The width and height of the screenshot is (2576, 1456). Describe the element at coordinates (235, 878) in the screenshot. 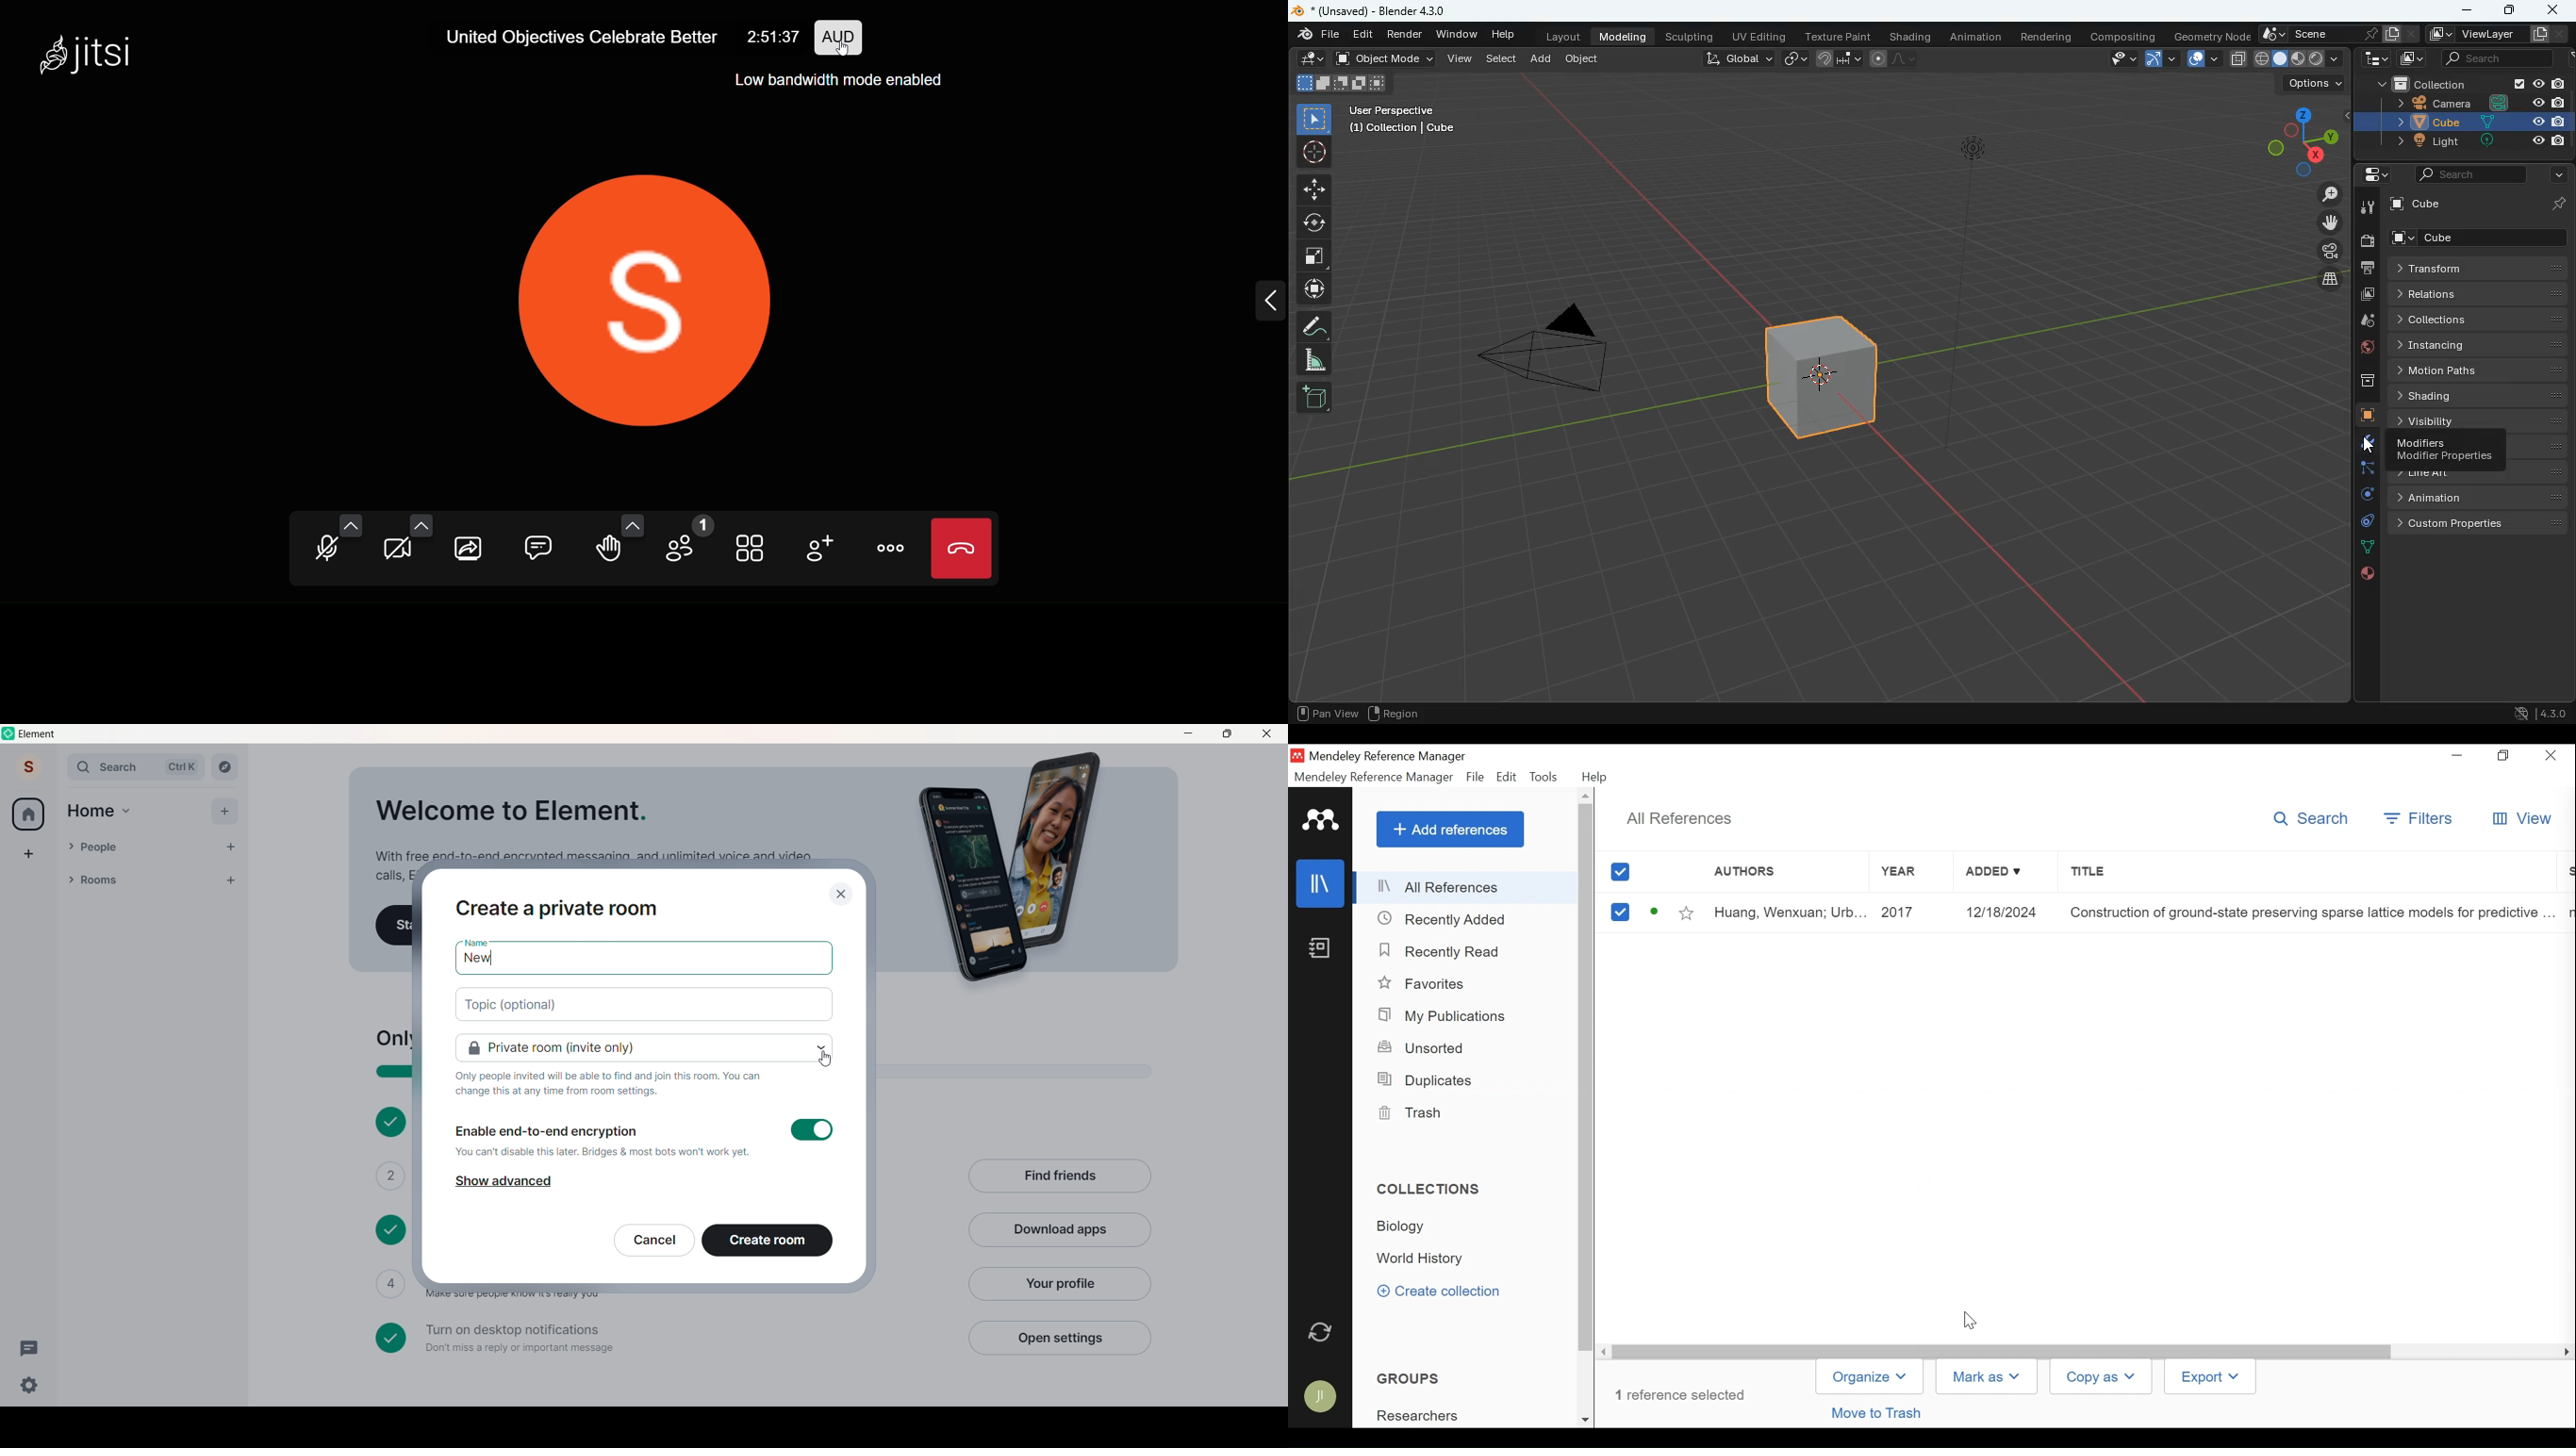

I see `Add room` at that location.